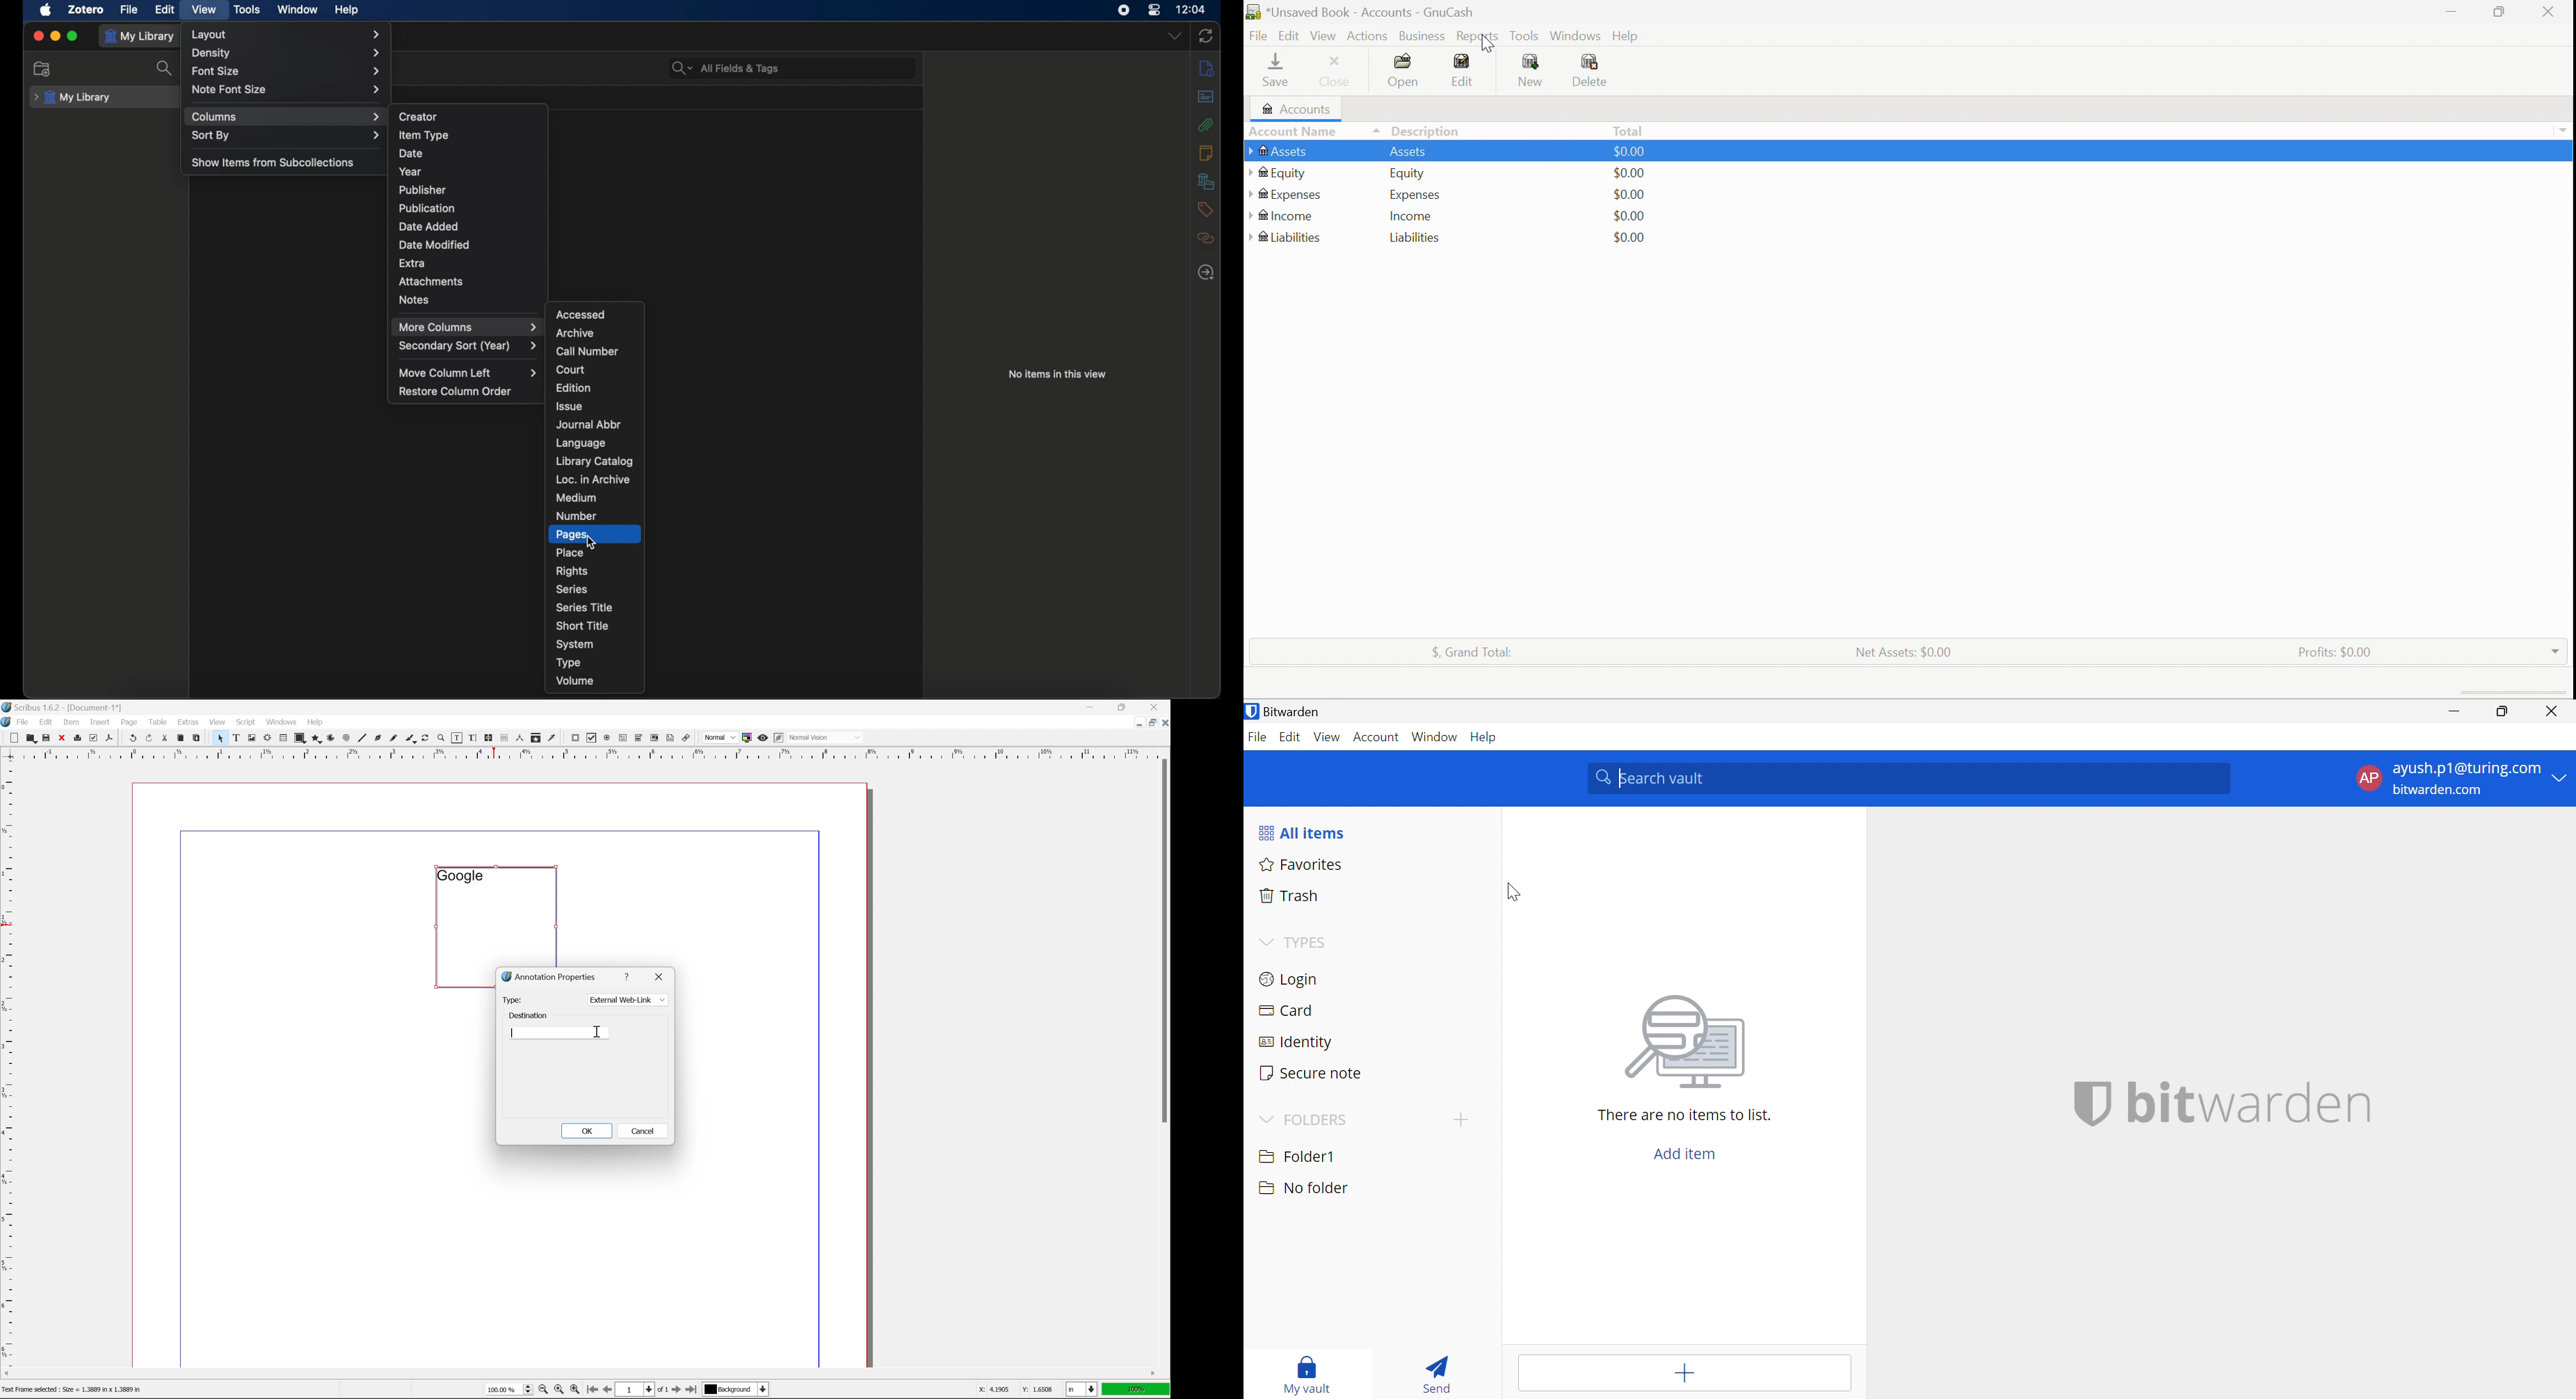  What do you see at coordinates (435, 245) in the screenshot?
I see `date modified` at bounding box center [435, 245].